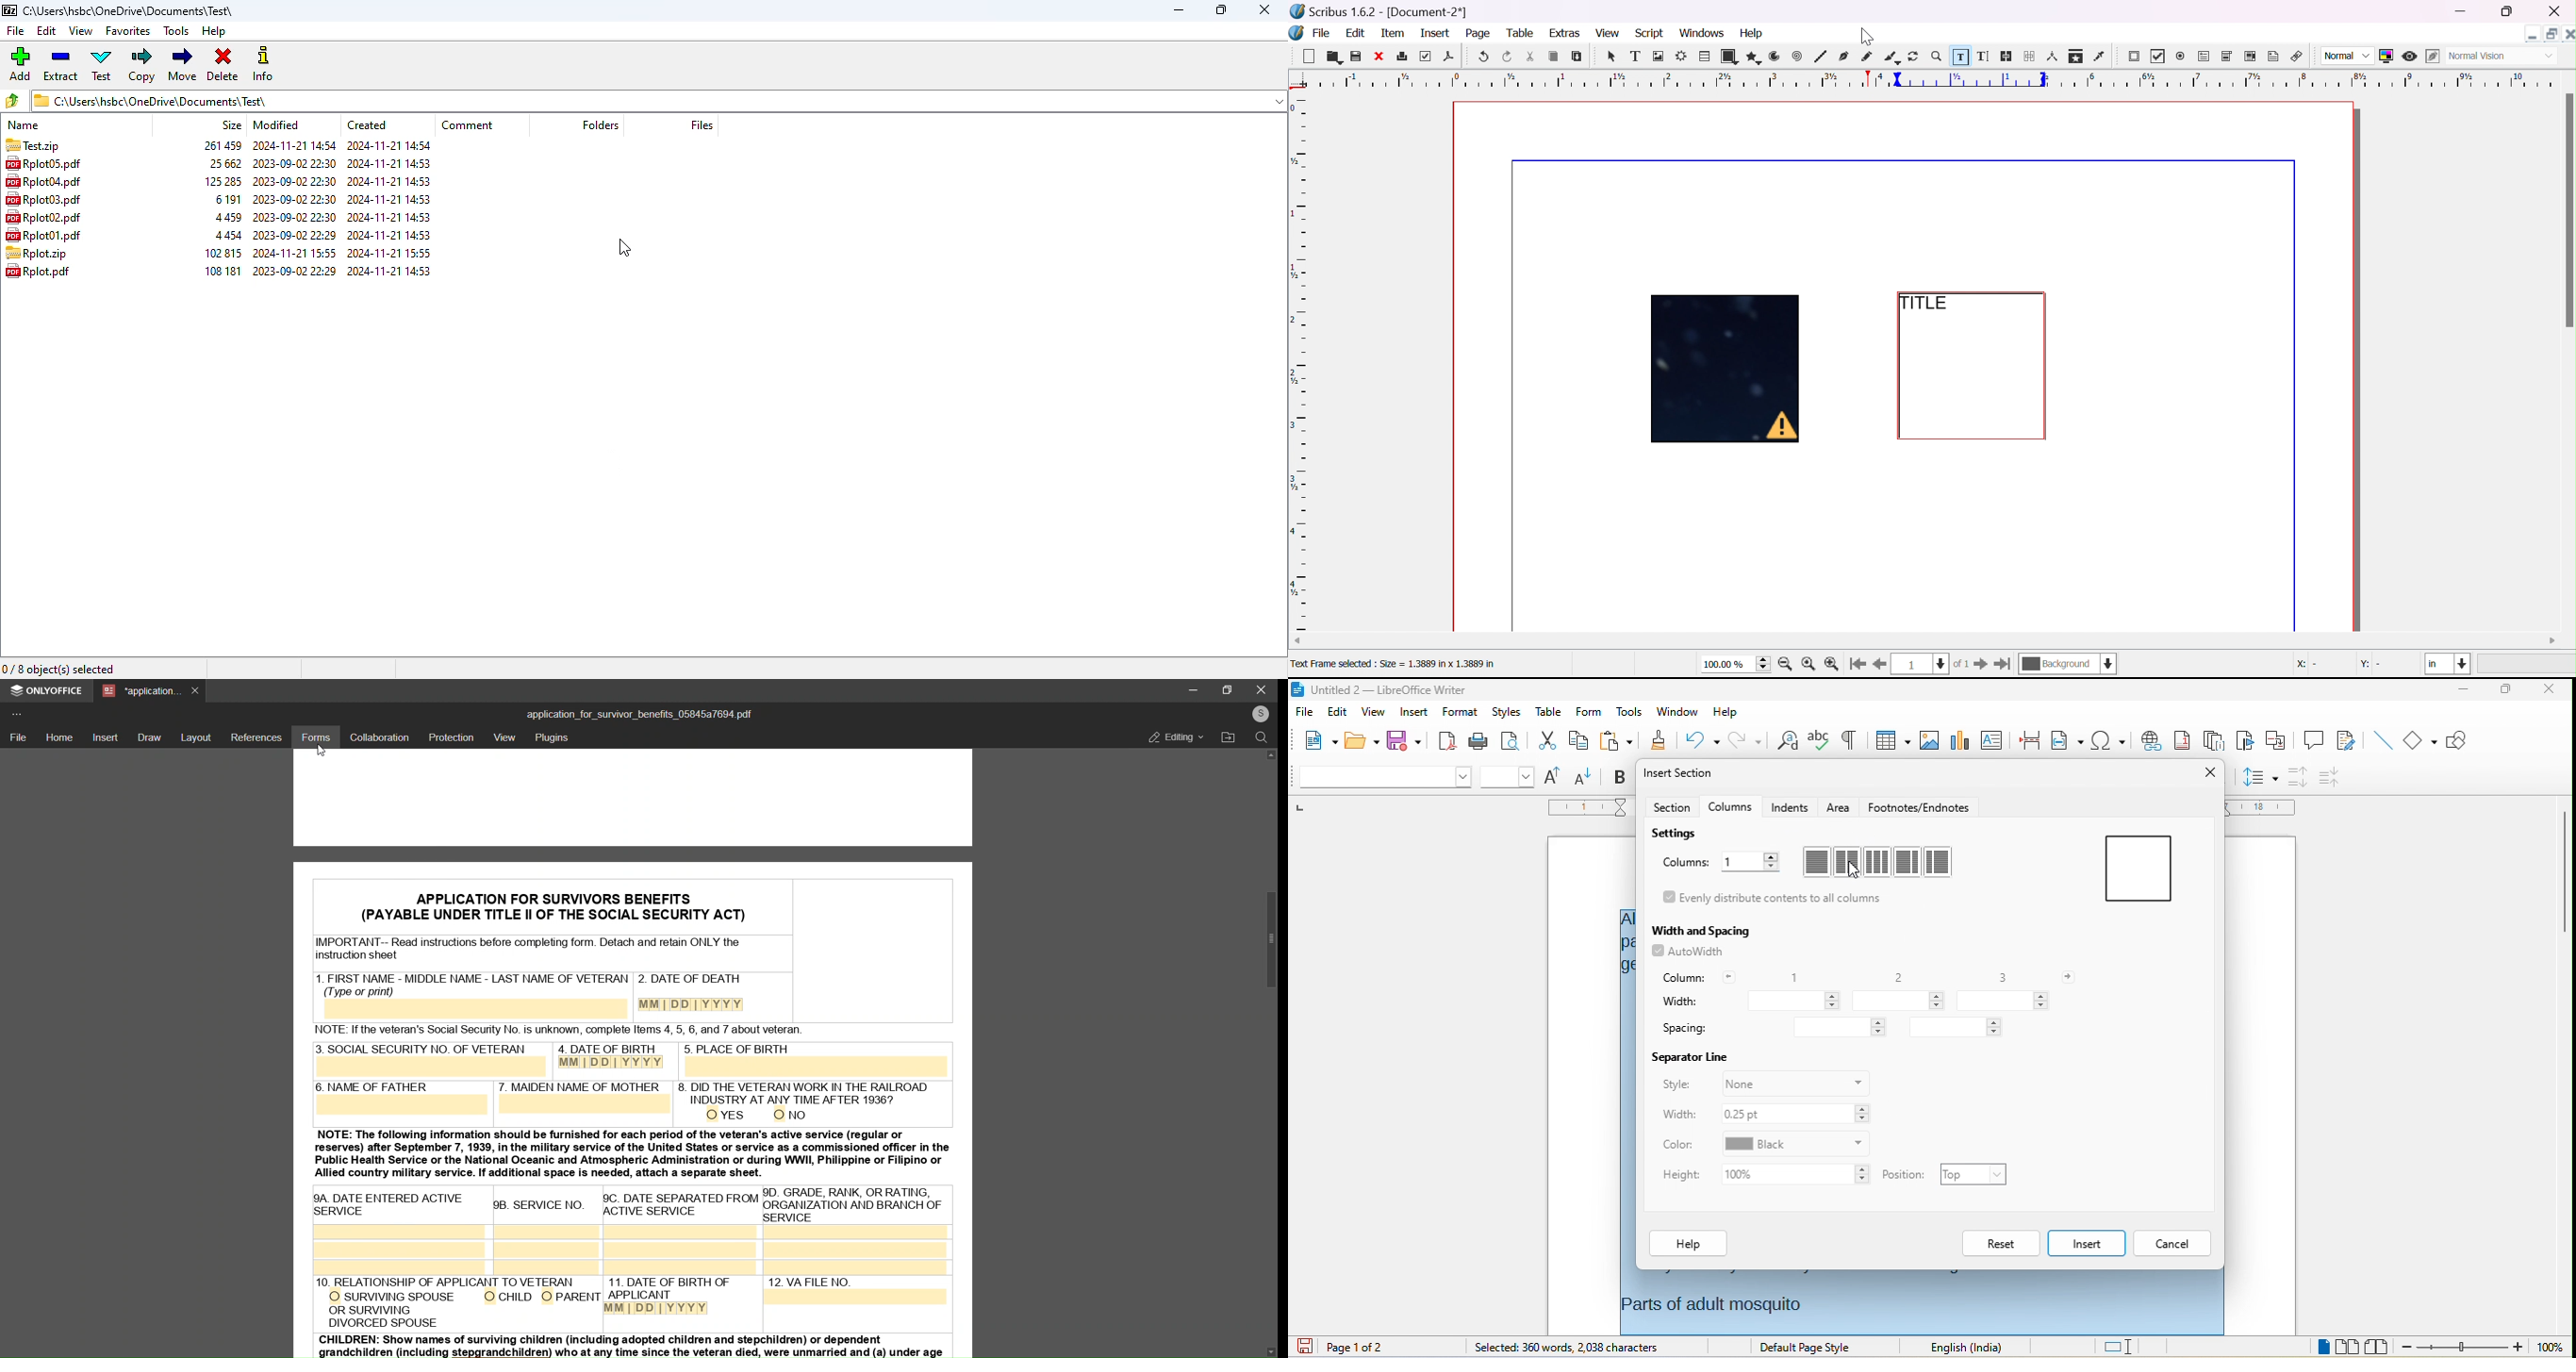 Image resolution: width=2576 pixels, height=1372 pixels. Describe the element at coordinates (1848, 861) in the screenshot. I see `2 column with equal size` at that location.